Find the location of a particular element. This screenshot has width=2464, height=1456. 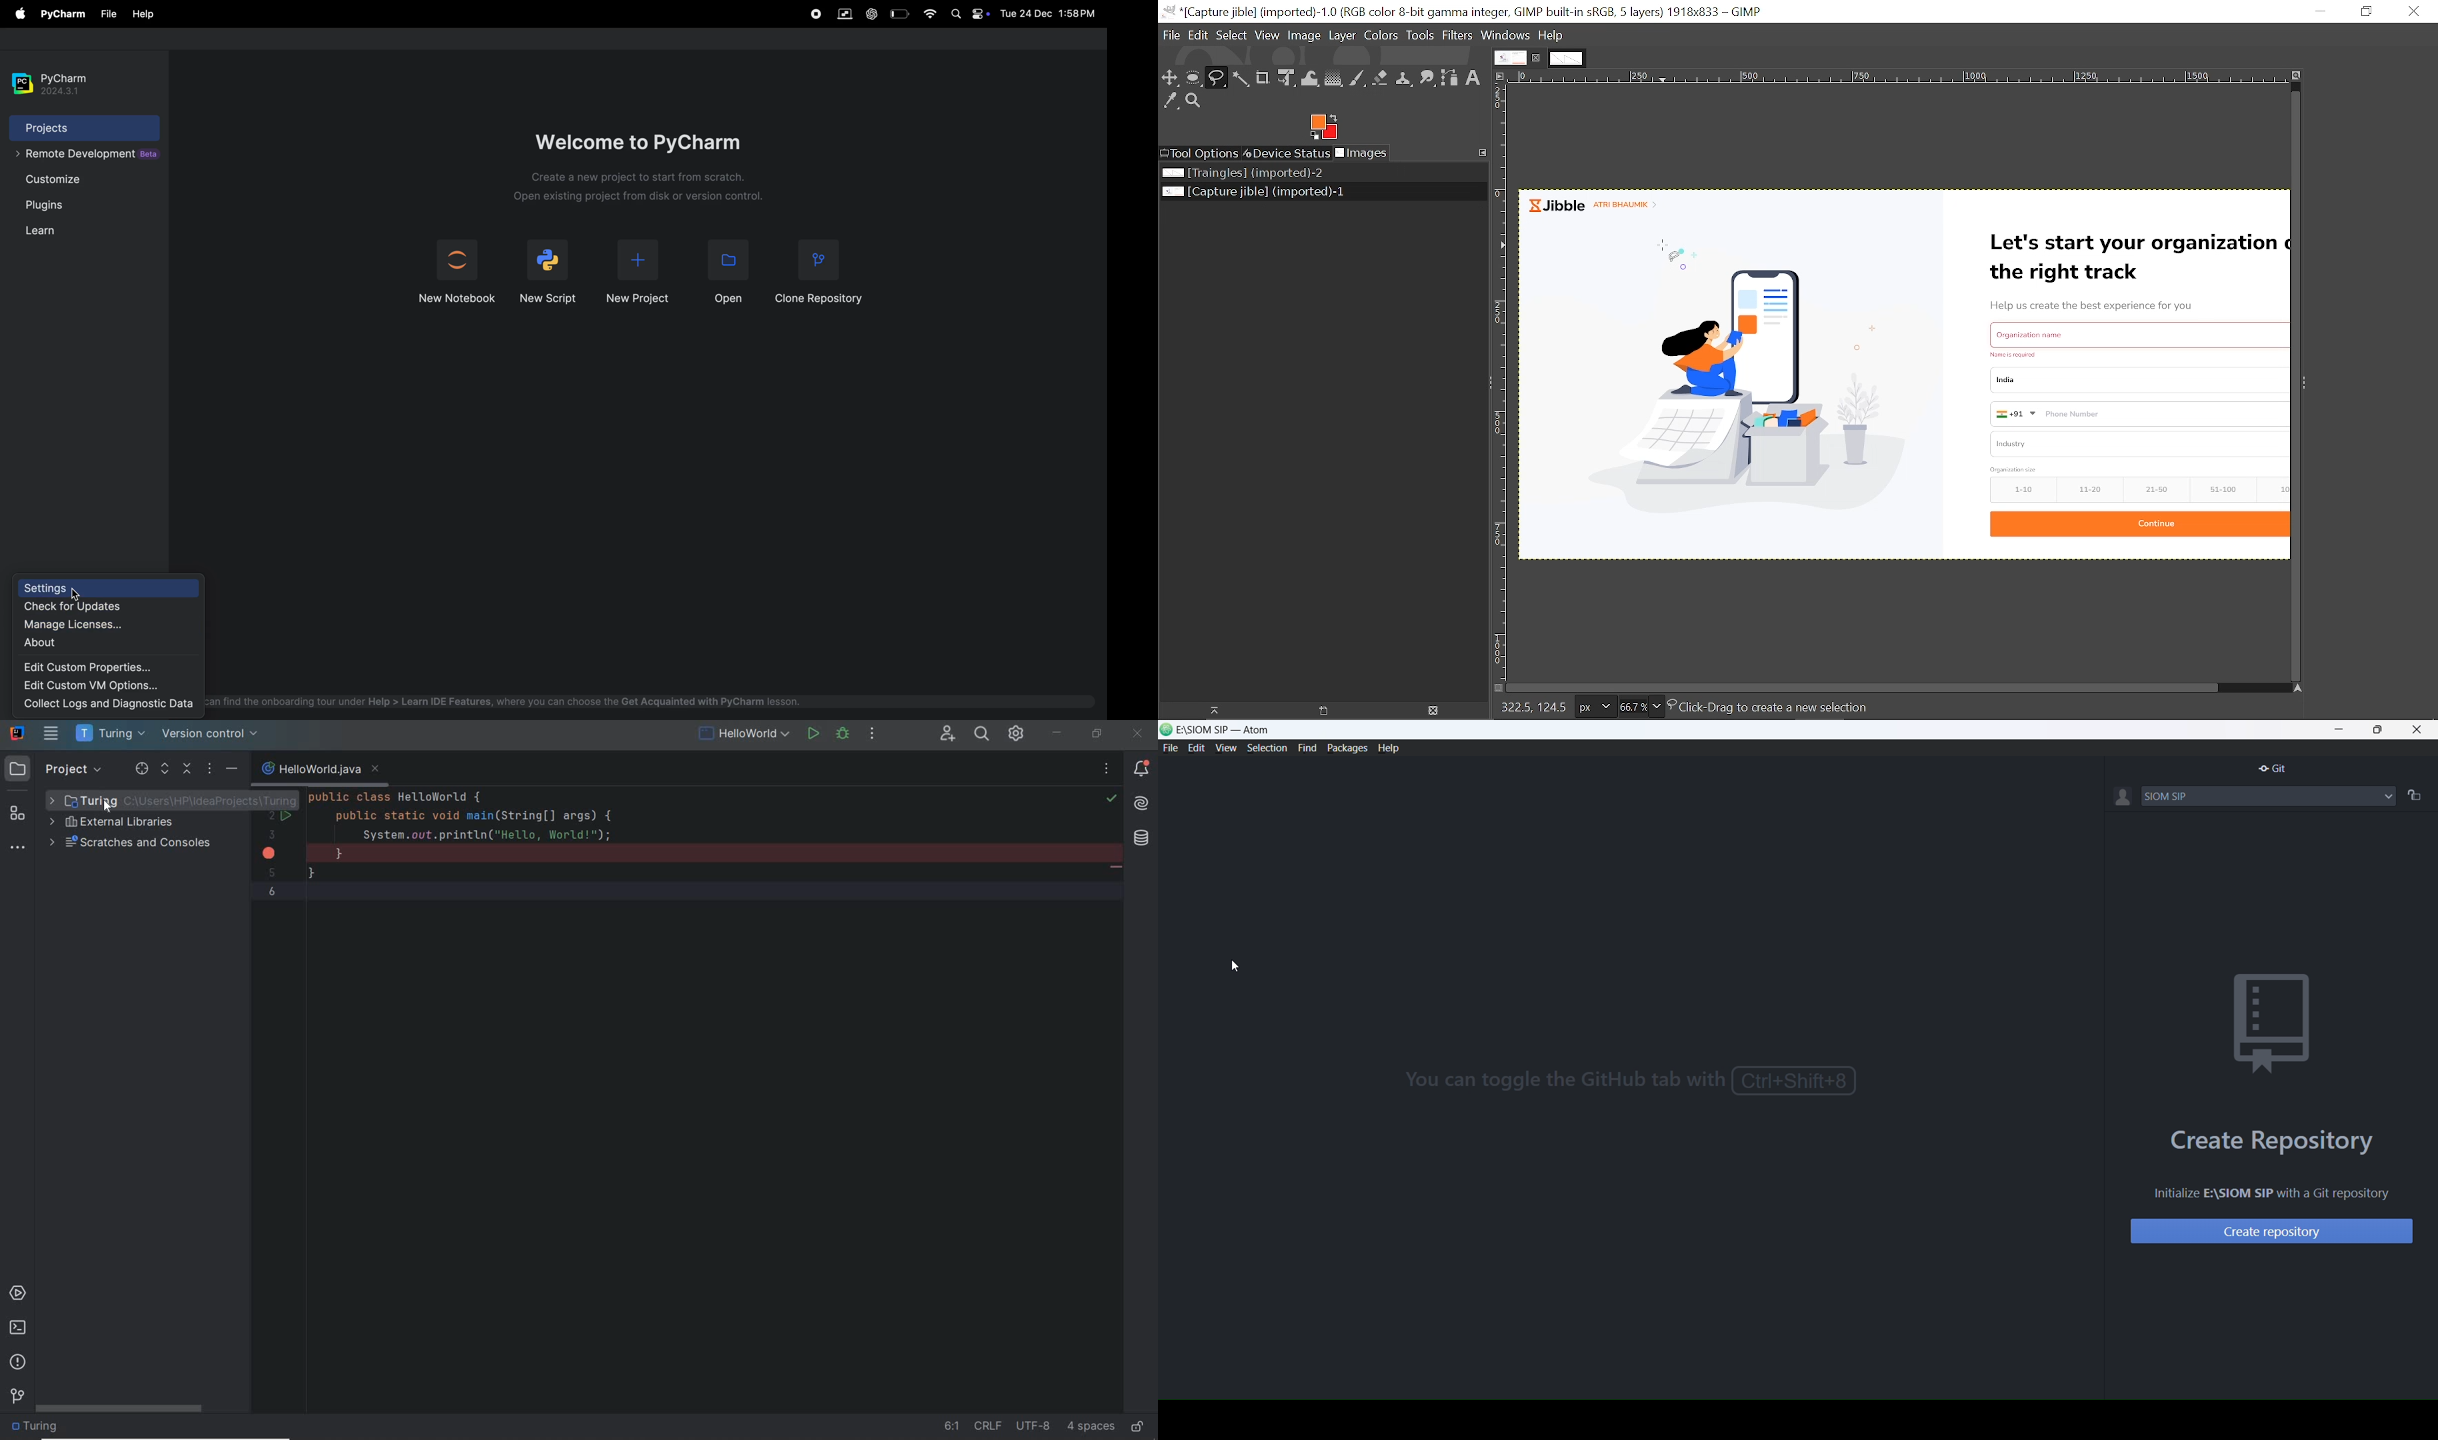

Image is located at coordinates (1303, 37).